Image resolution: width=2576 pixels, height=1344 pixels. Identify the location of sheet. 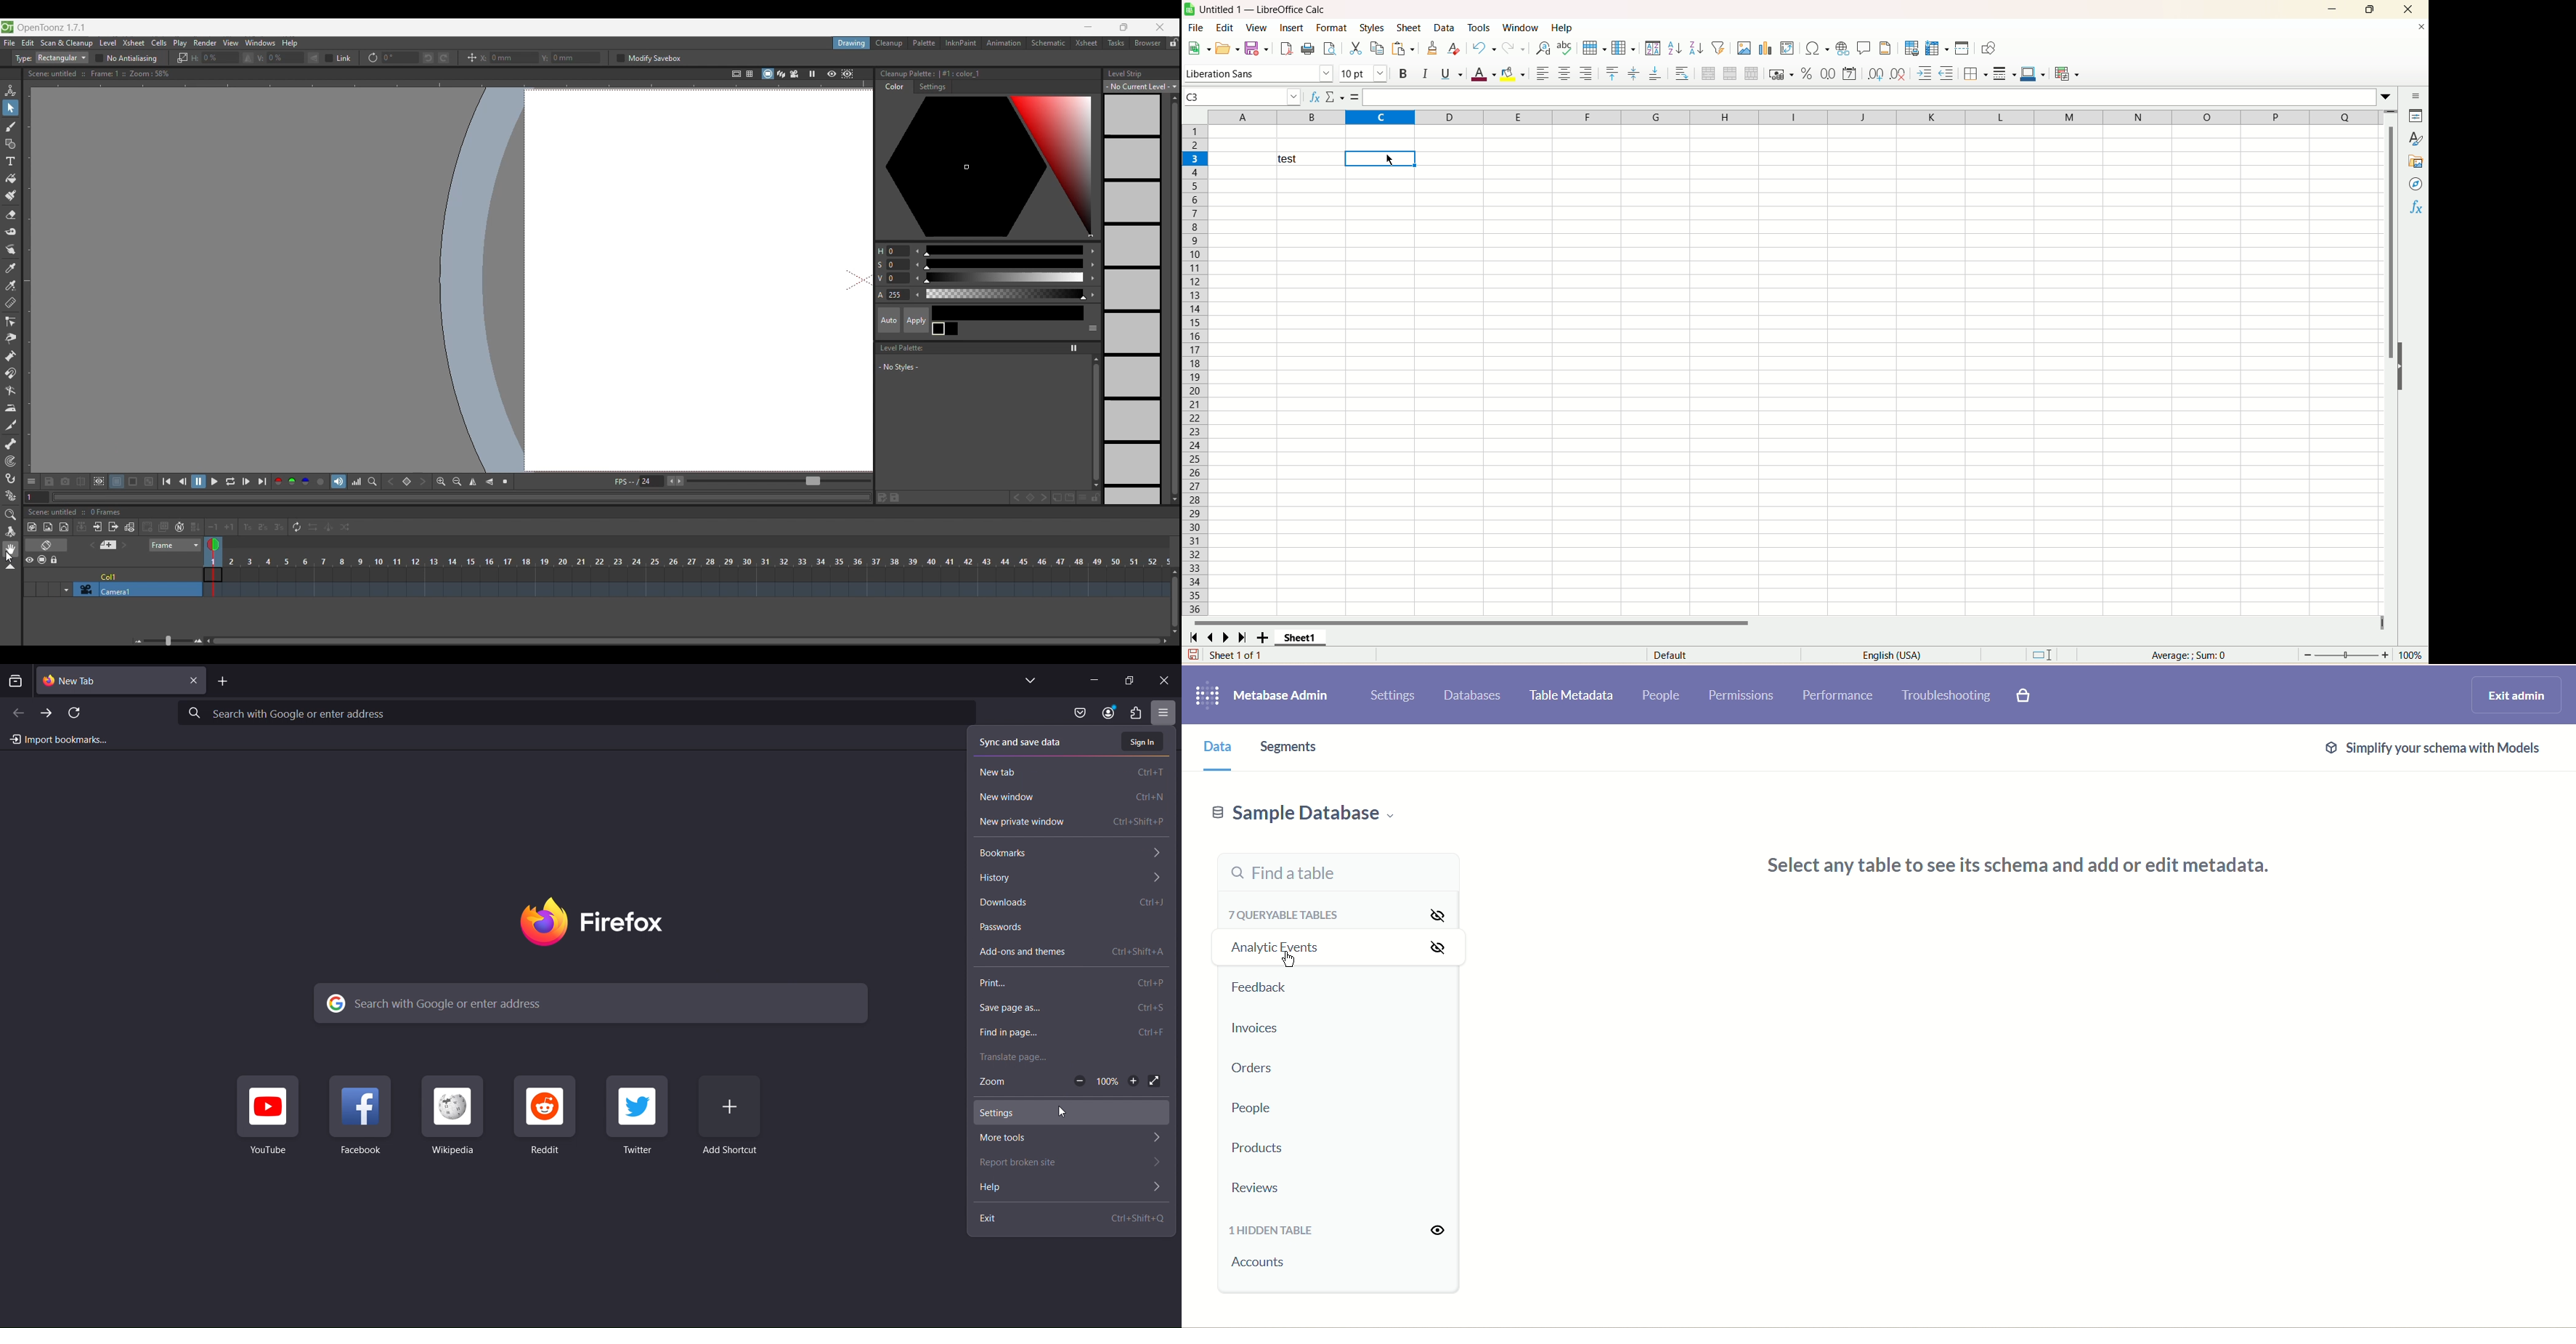
(1410, 27).